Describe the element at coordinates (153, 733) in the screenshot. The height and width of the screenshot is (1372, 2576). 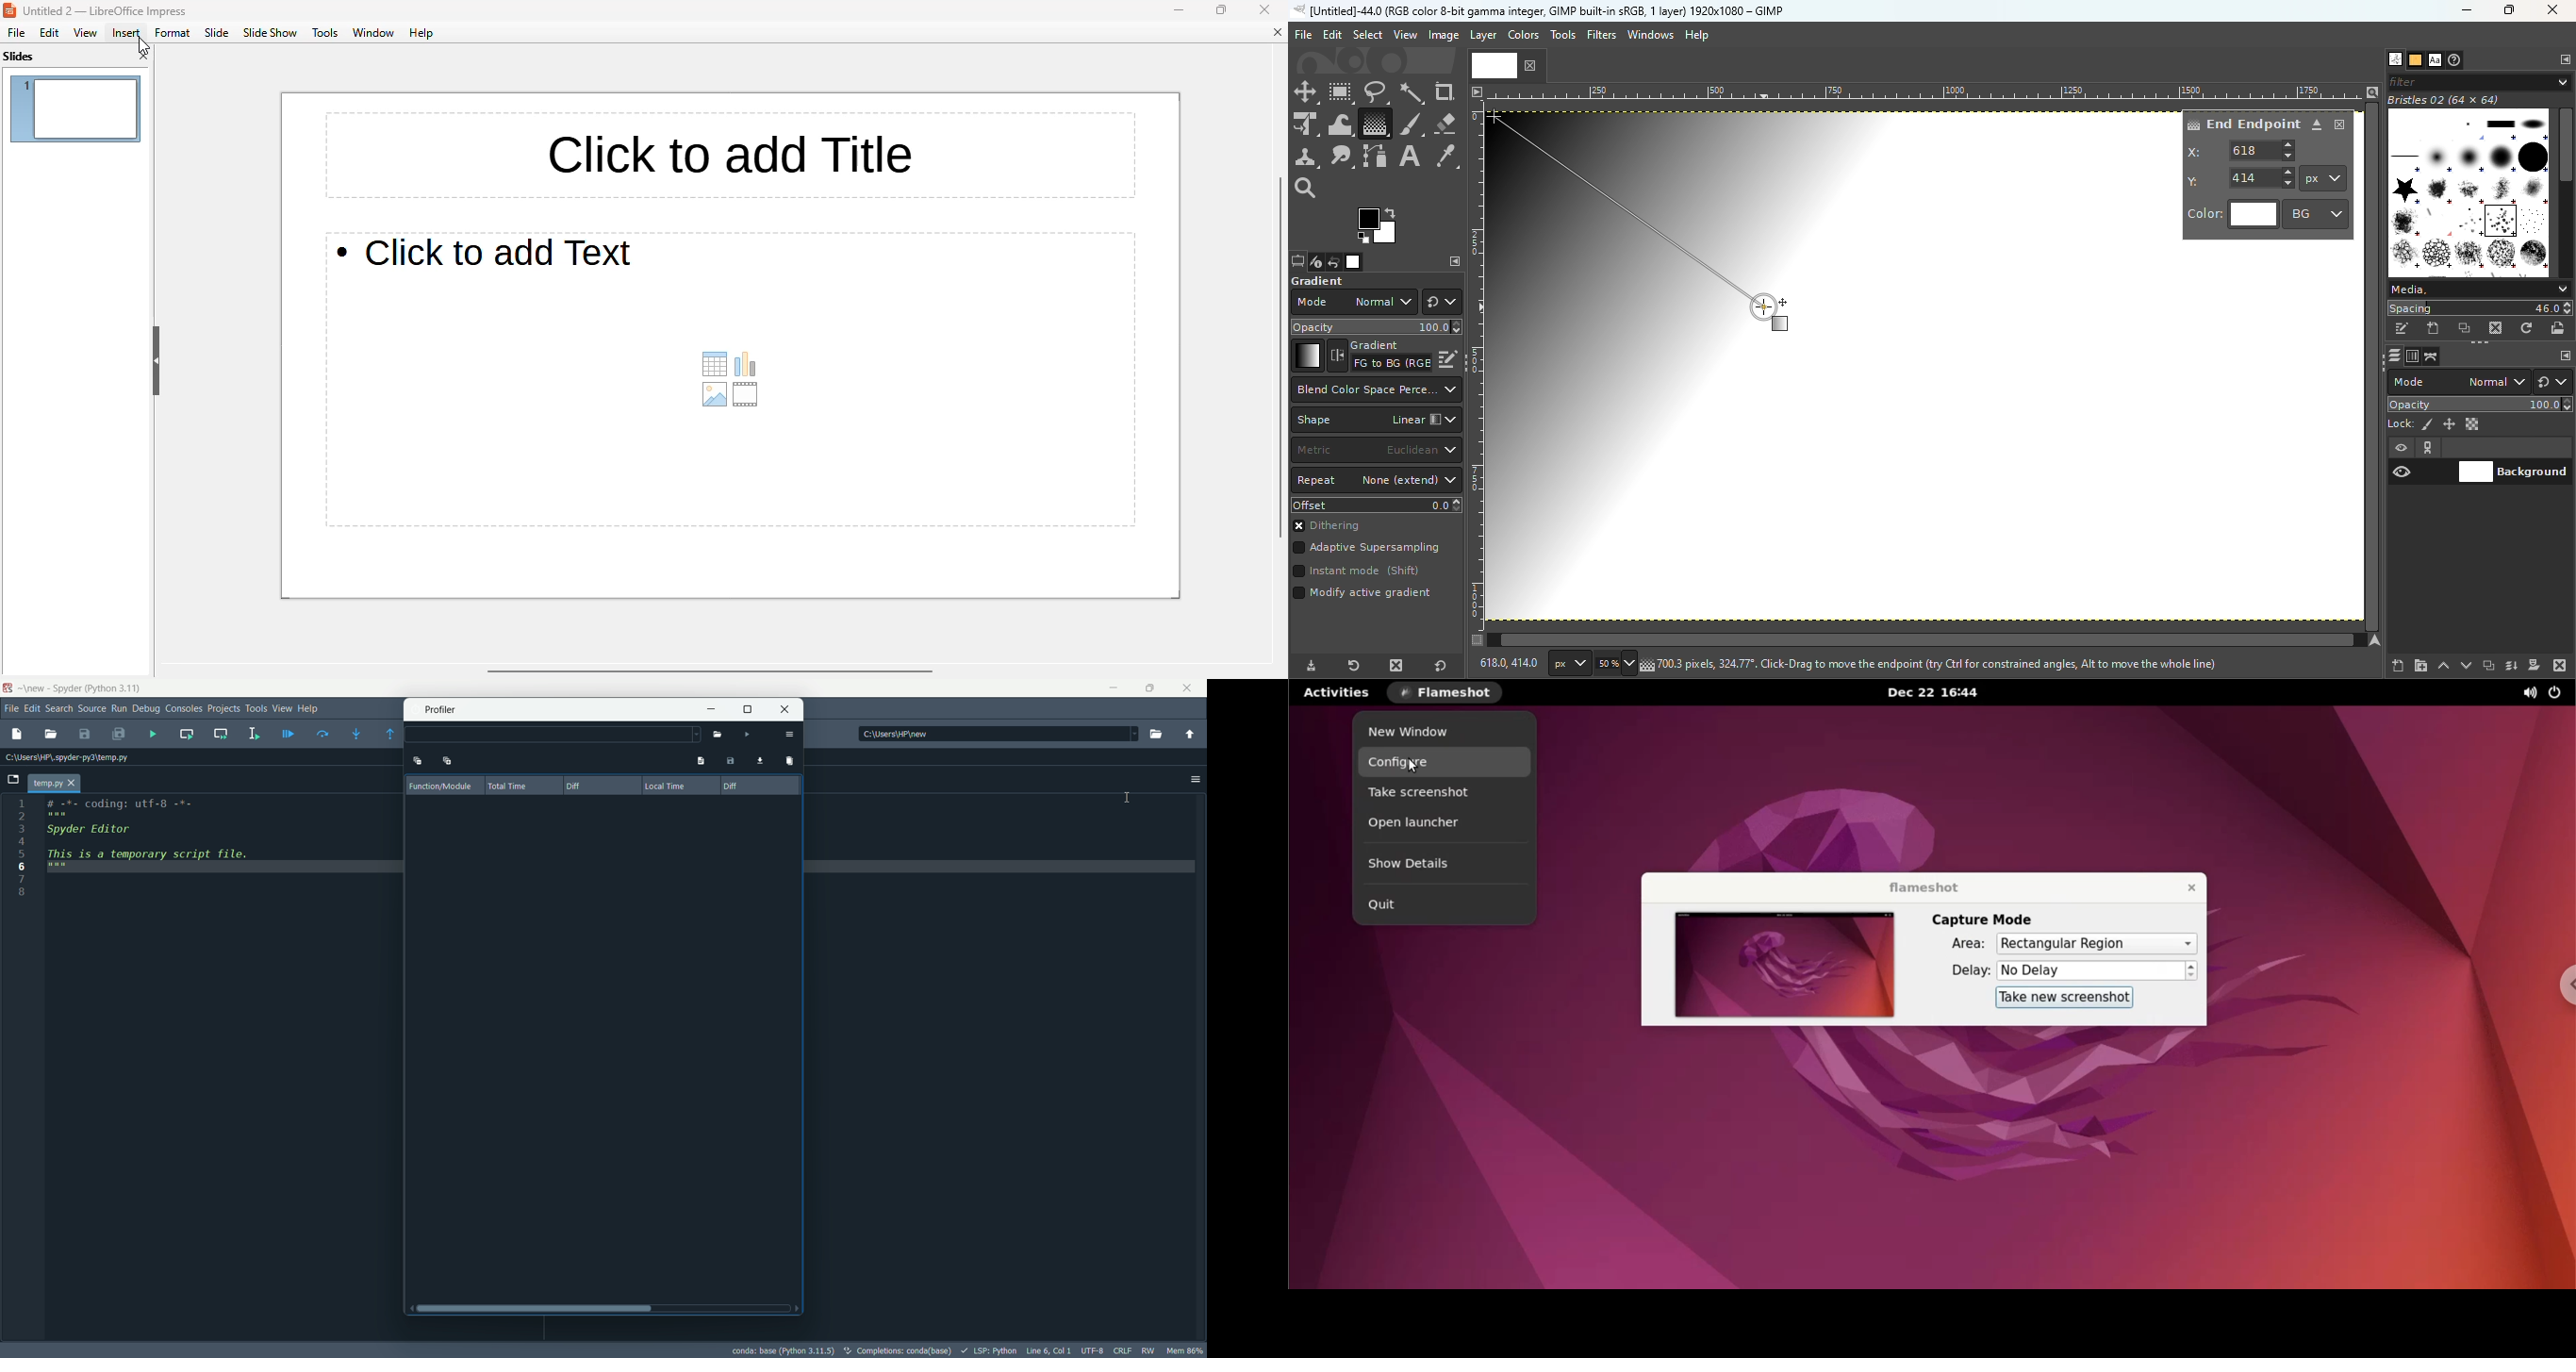
I see `run file` at that location.